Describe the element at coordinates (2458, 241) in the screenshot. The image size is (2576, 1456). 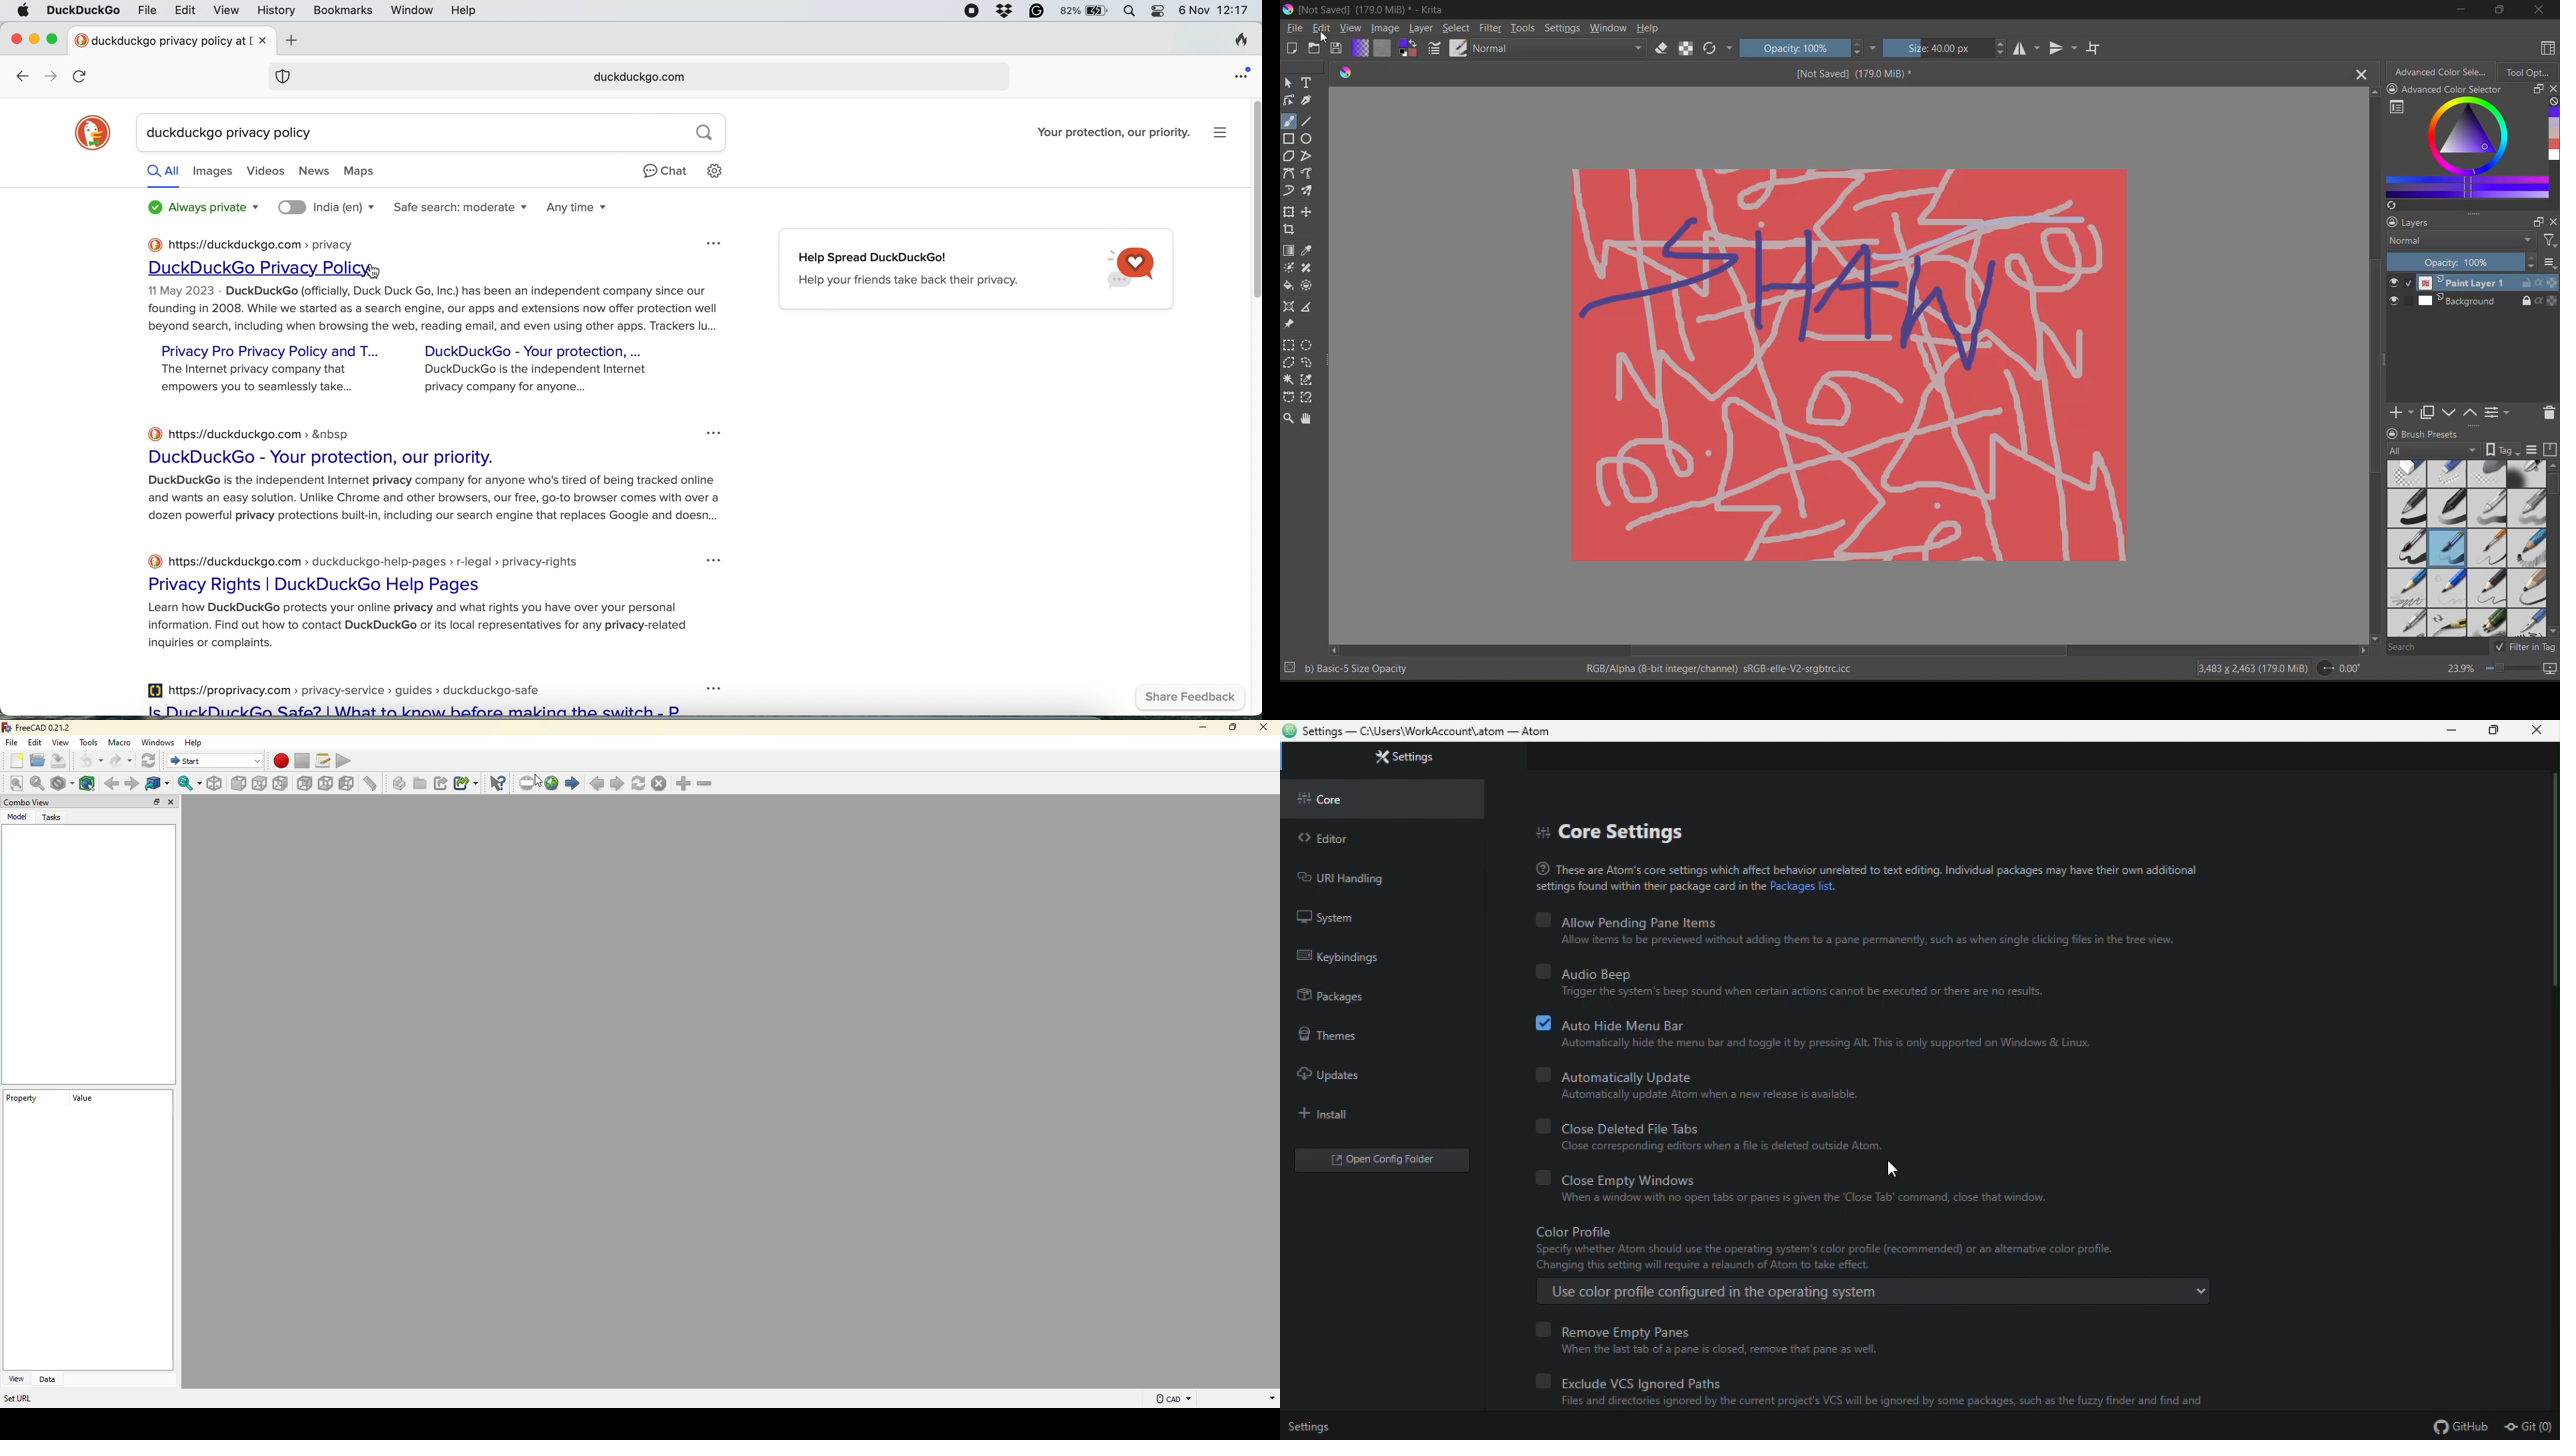
I see `normal` at that location.